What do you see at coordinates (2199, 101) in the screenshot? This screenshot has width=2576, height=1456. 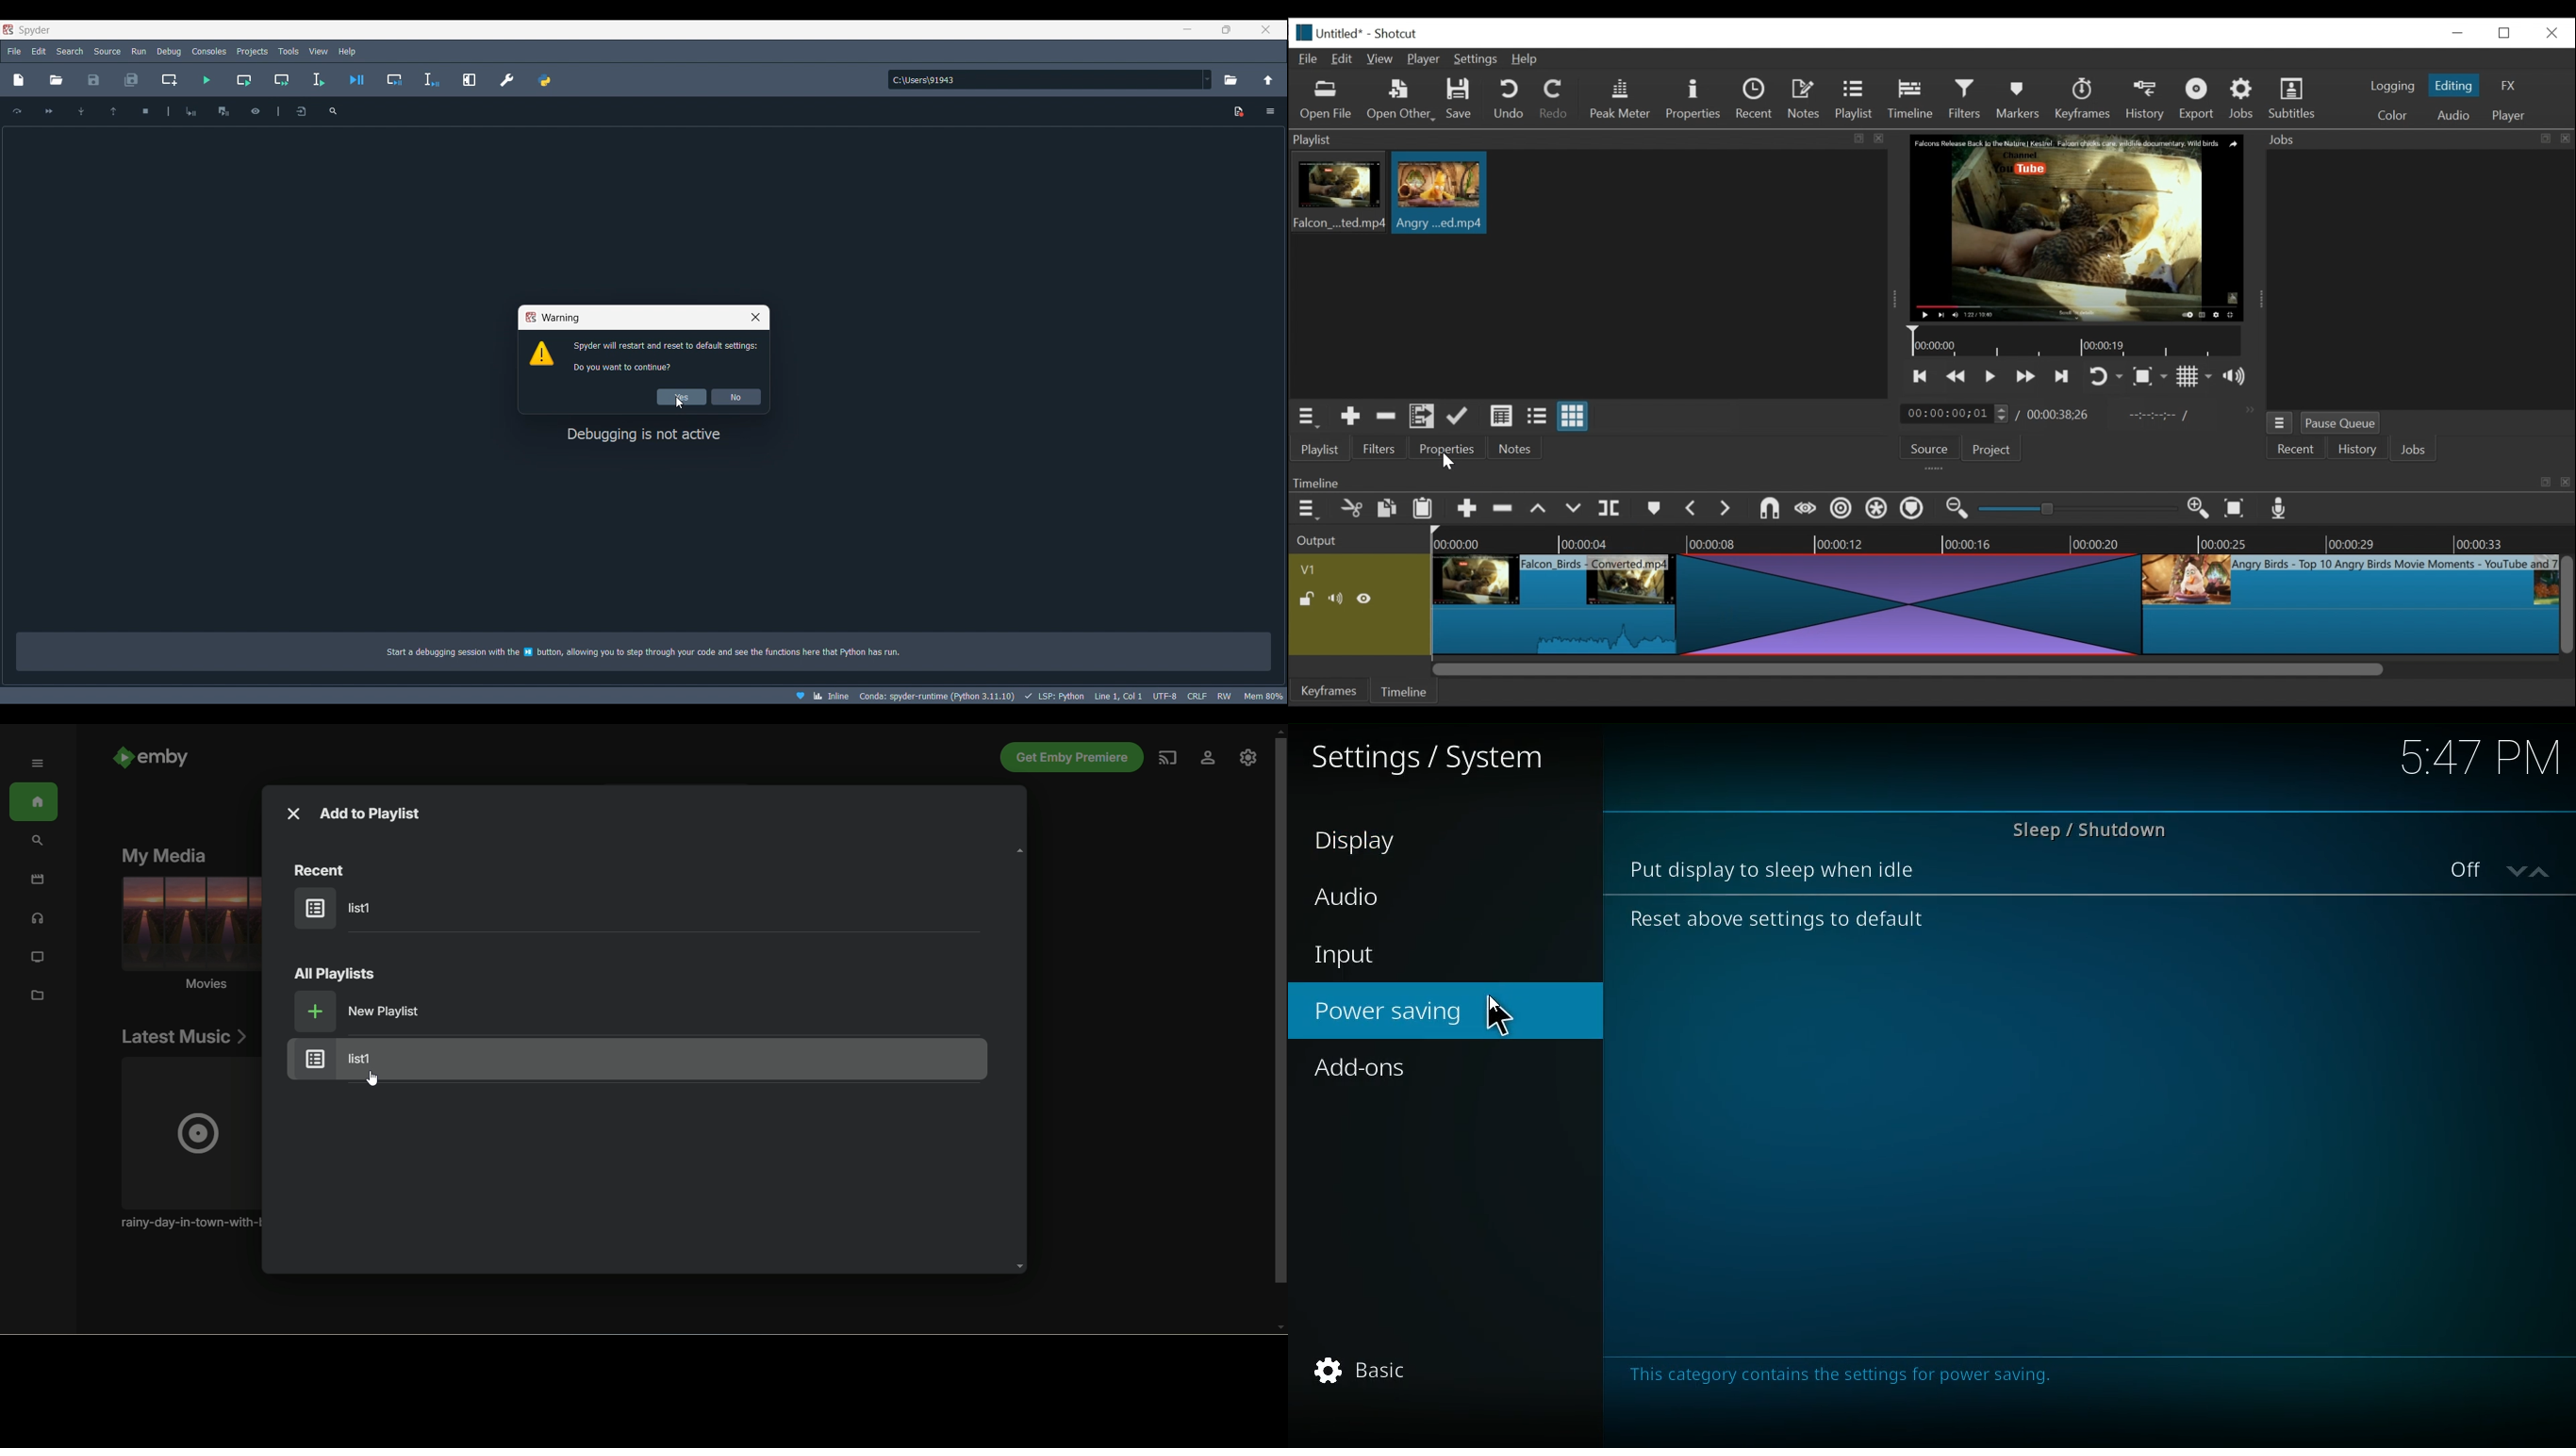 I see `Export` at bounding box center [2199, 101].